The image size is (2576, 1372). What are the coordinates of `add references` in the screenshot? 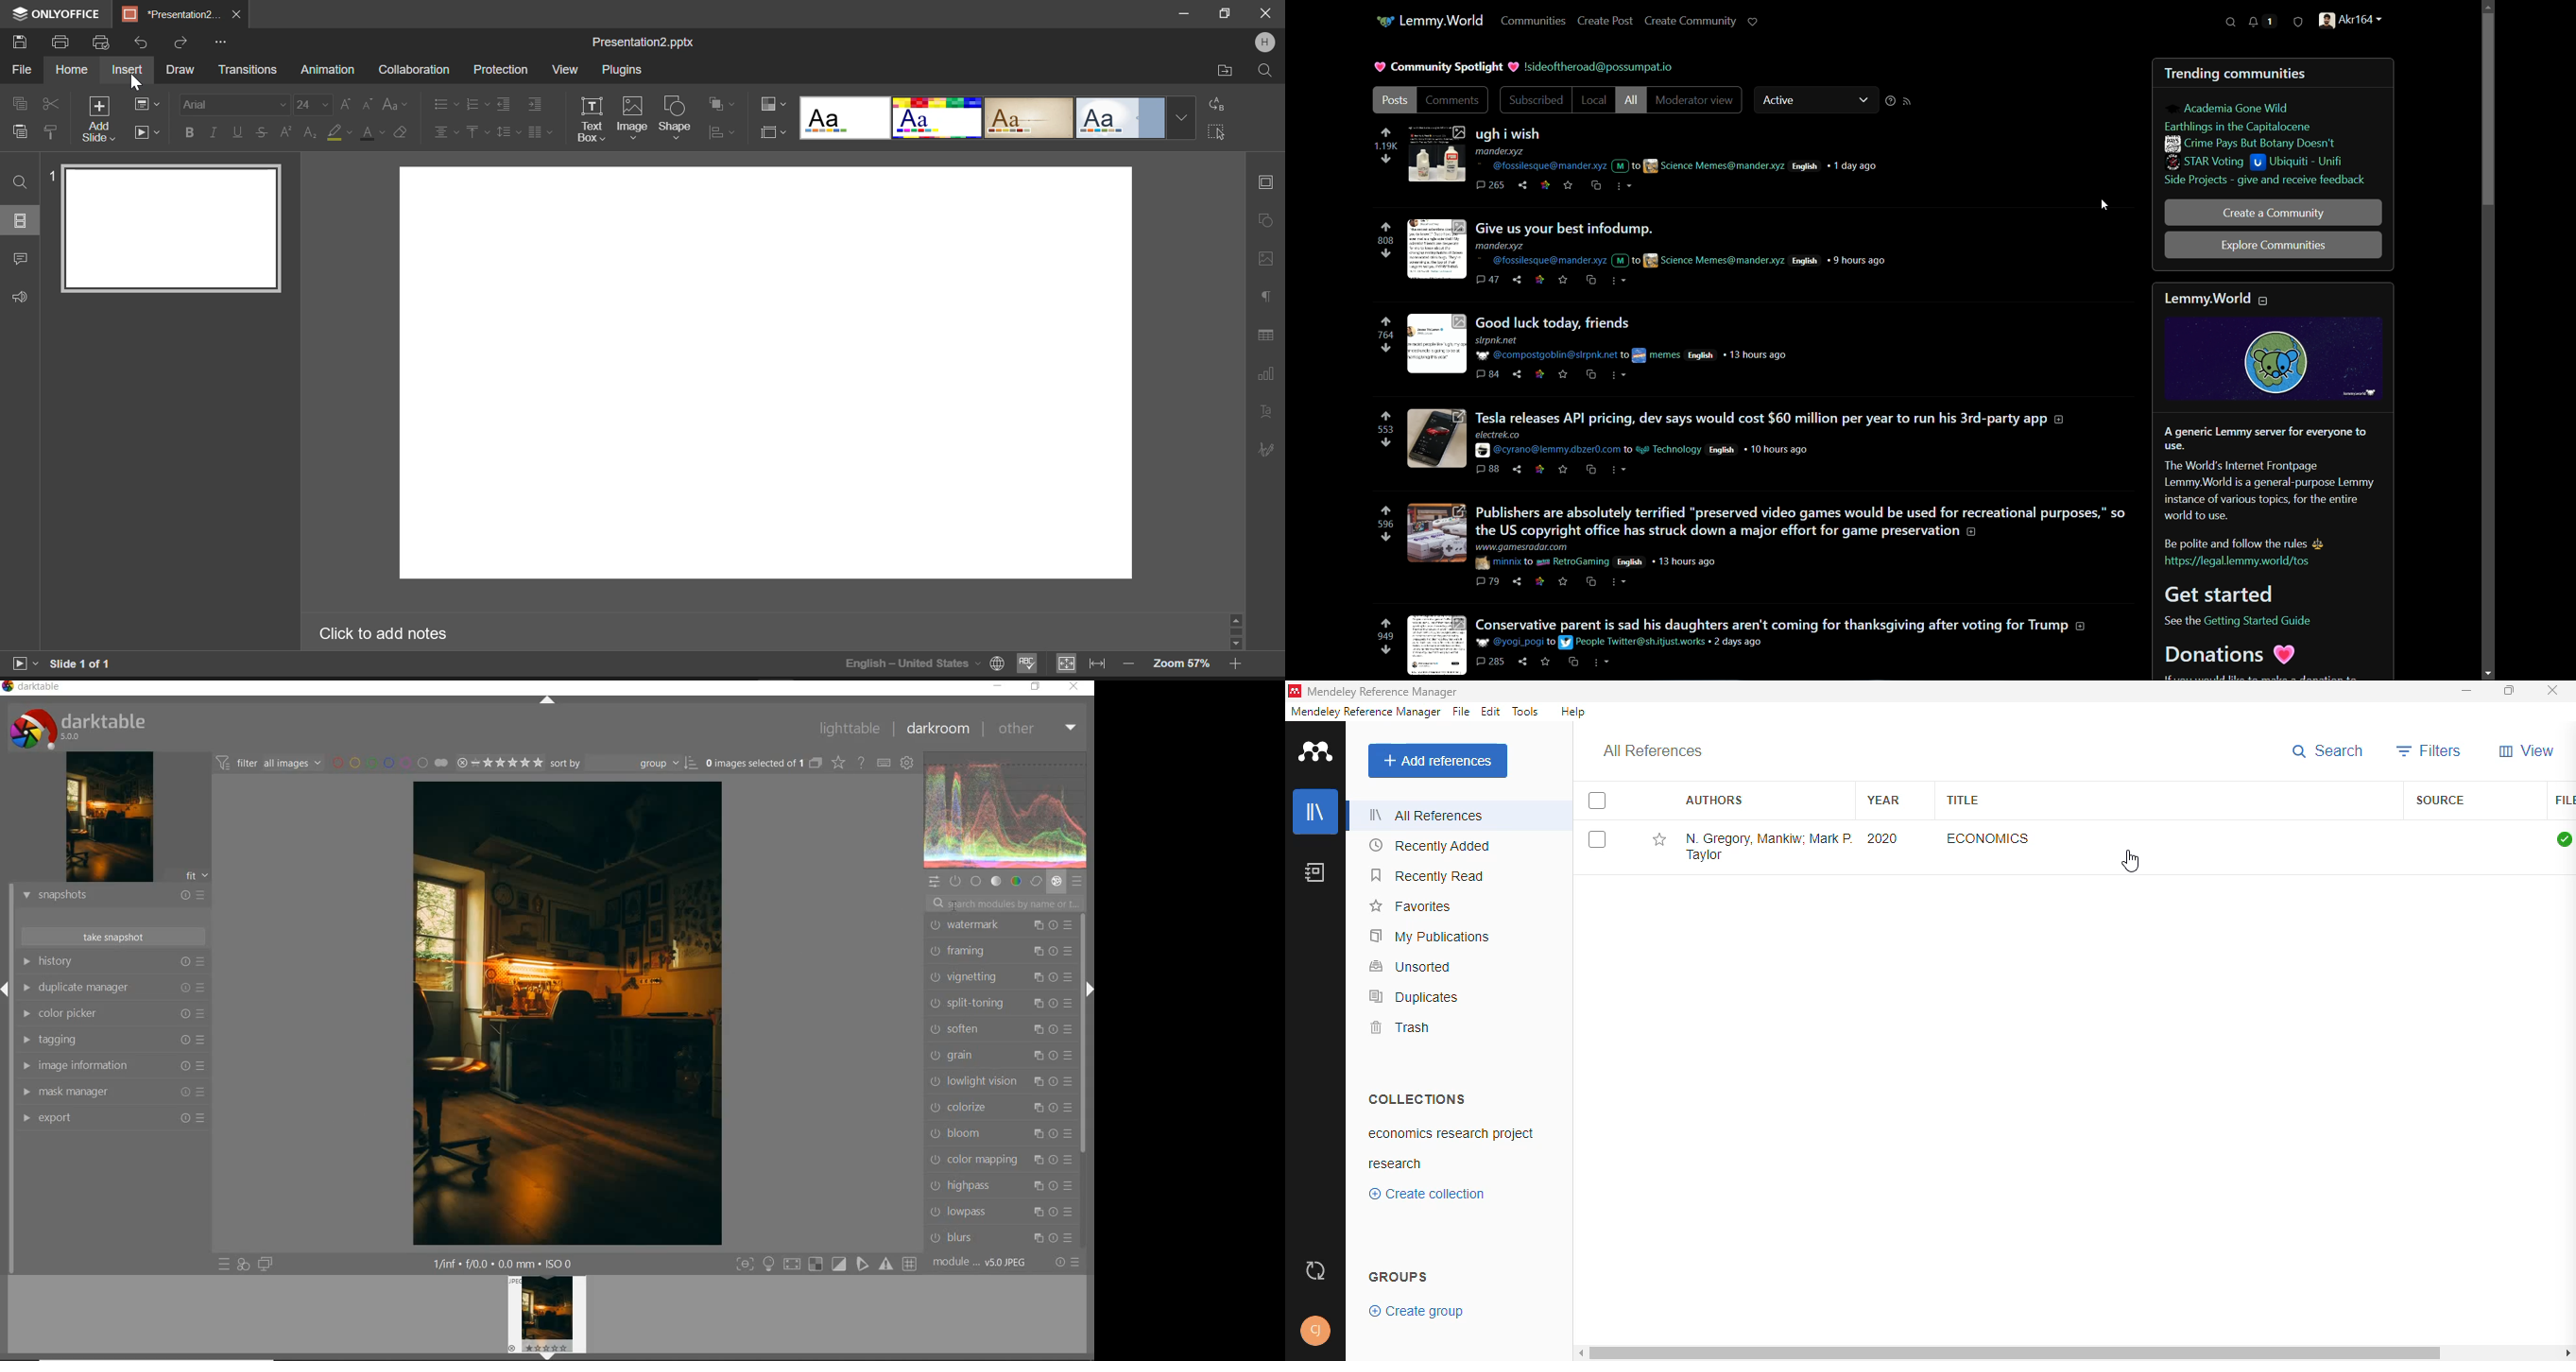 It's located at (1437, 761).